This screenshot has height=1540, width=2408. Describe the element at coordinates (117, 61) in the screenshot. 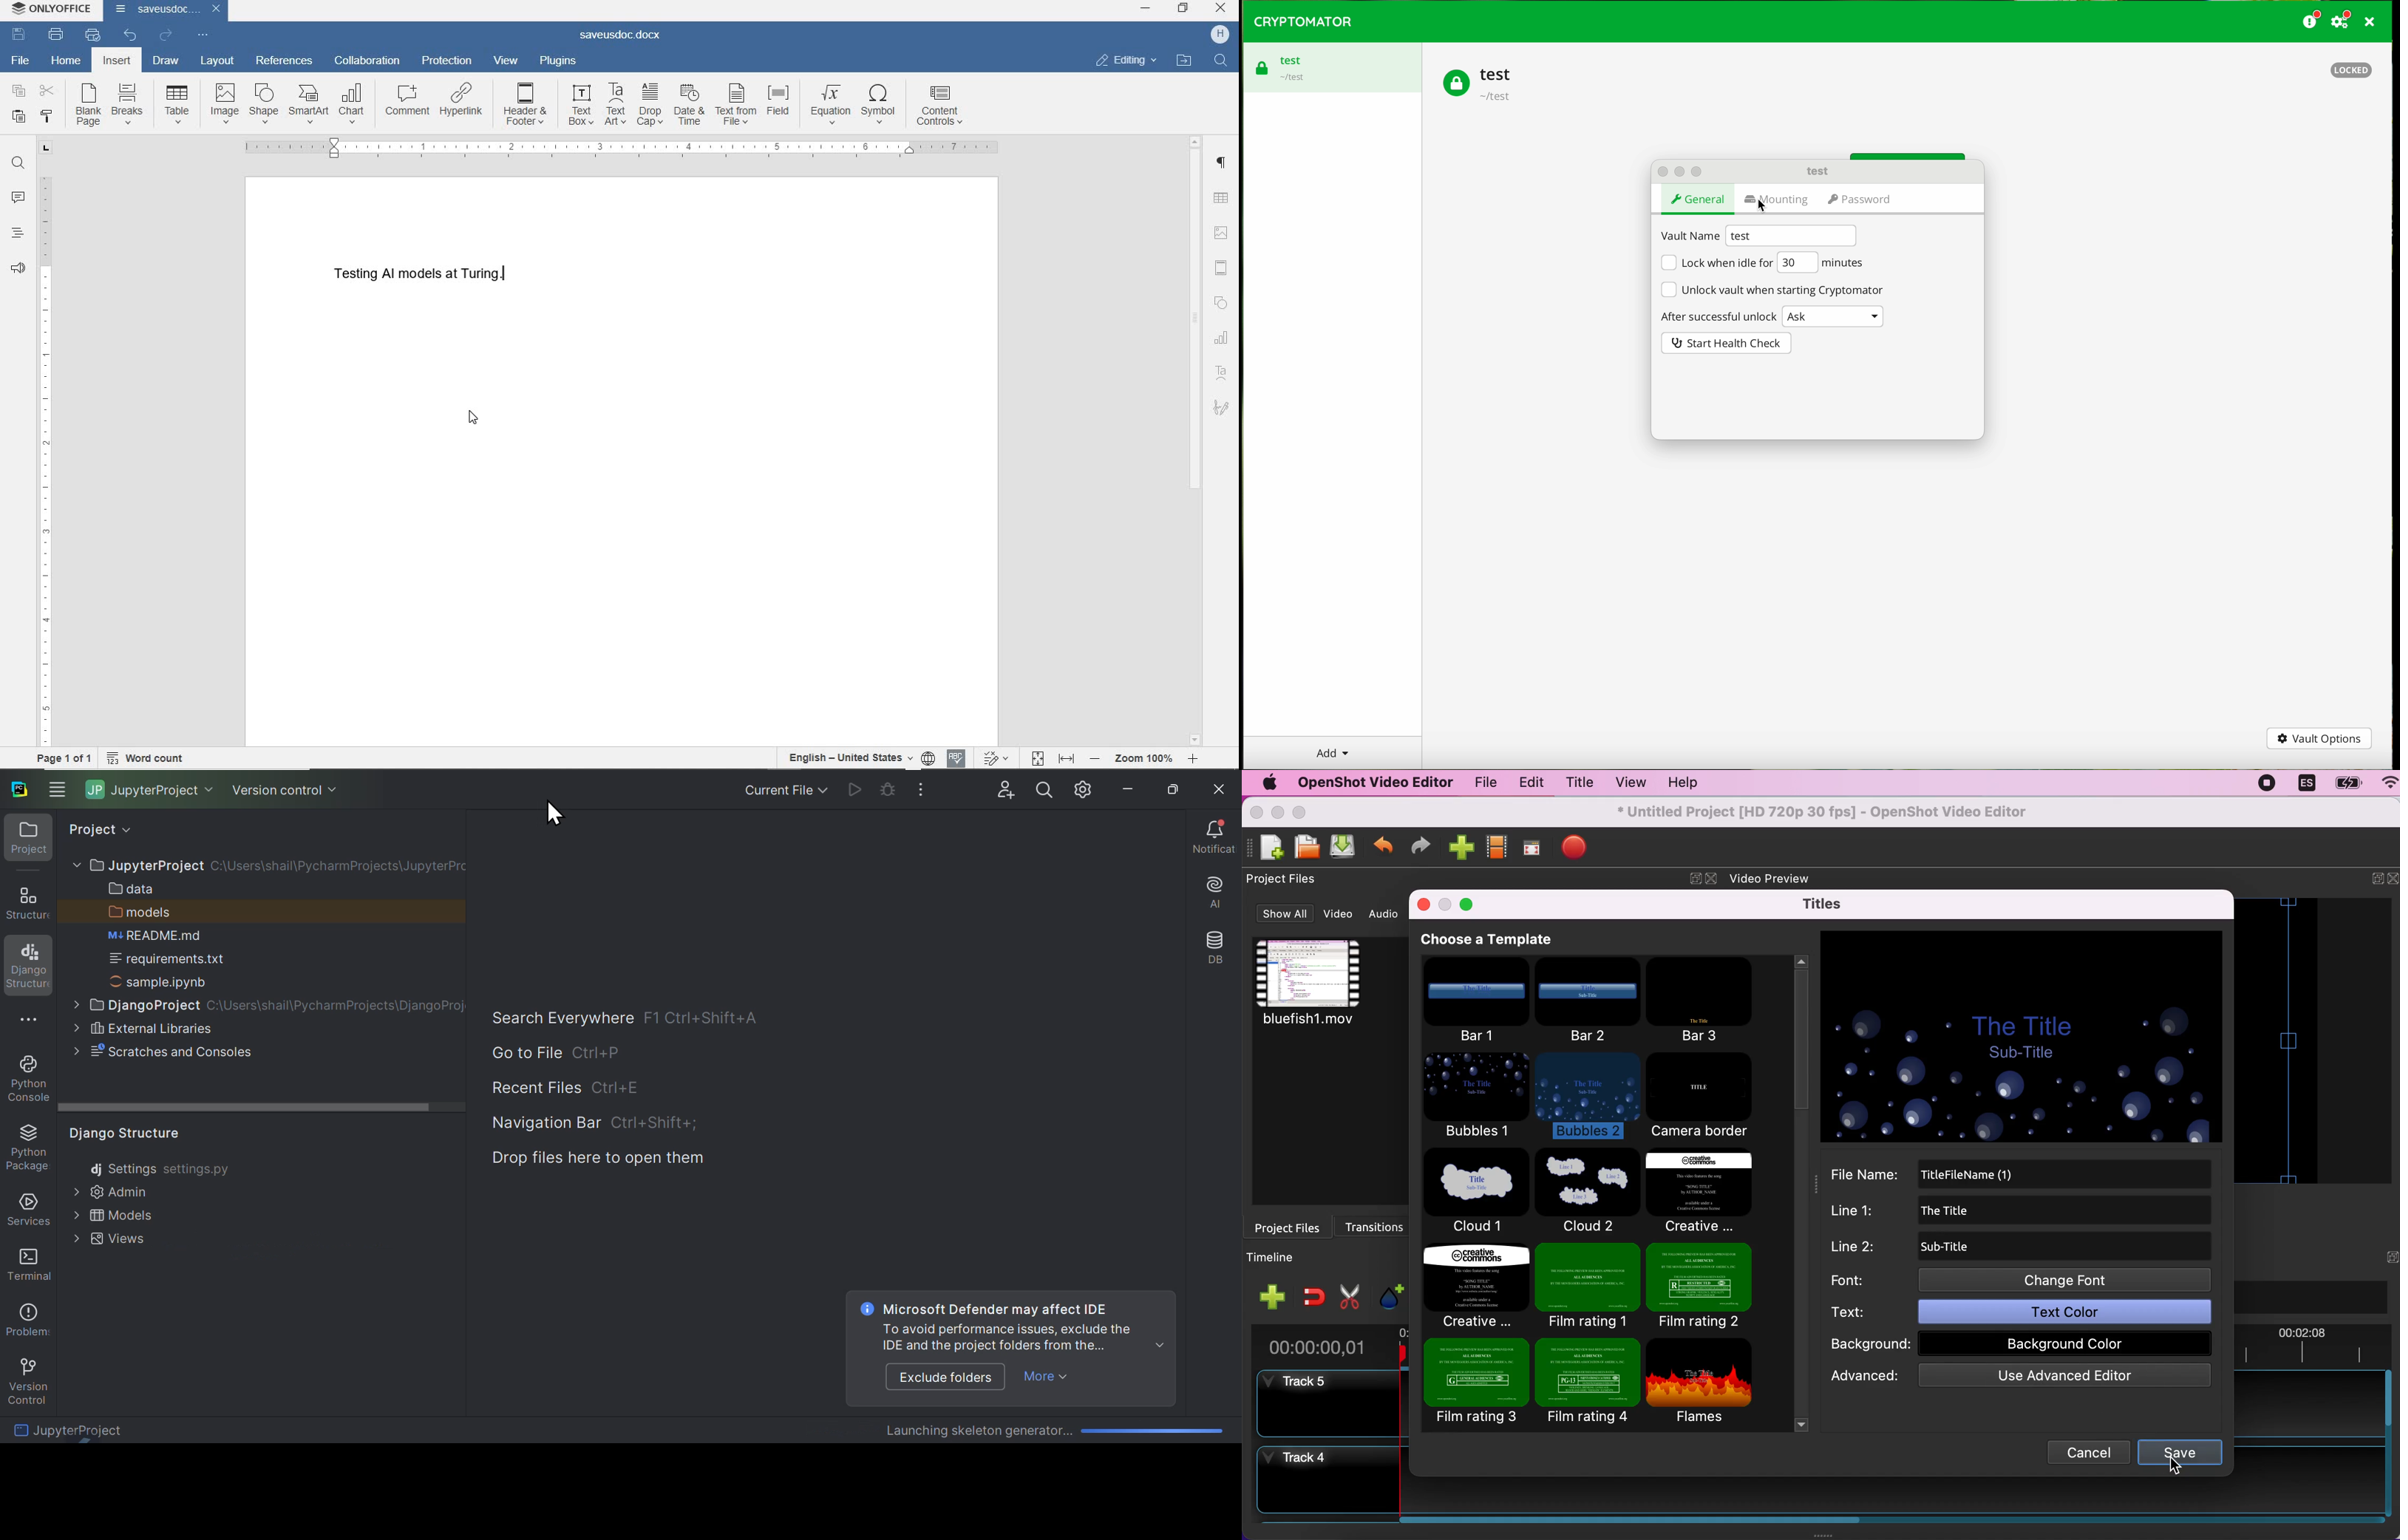

I see `insert` at that location.